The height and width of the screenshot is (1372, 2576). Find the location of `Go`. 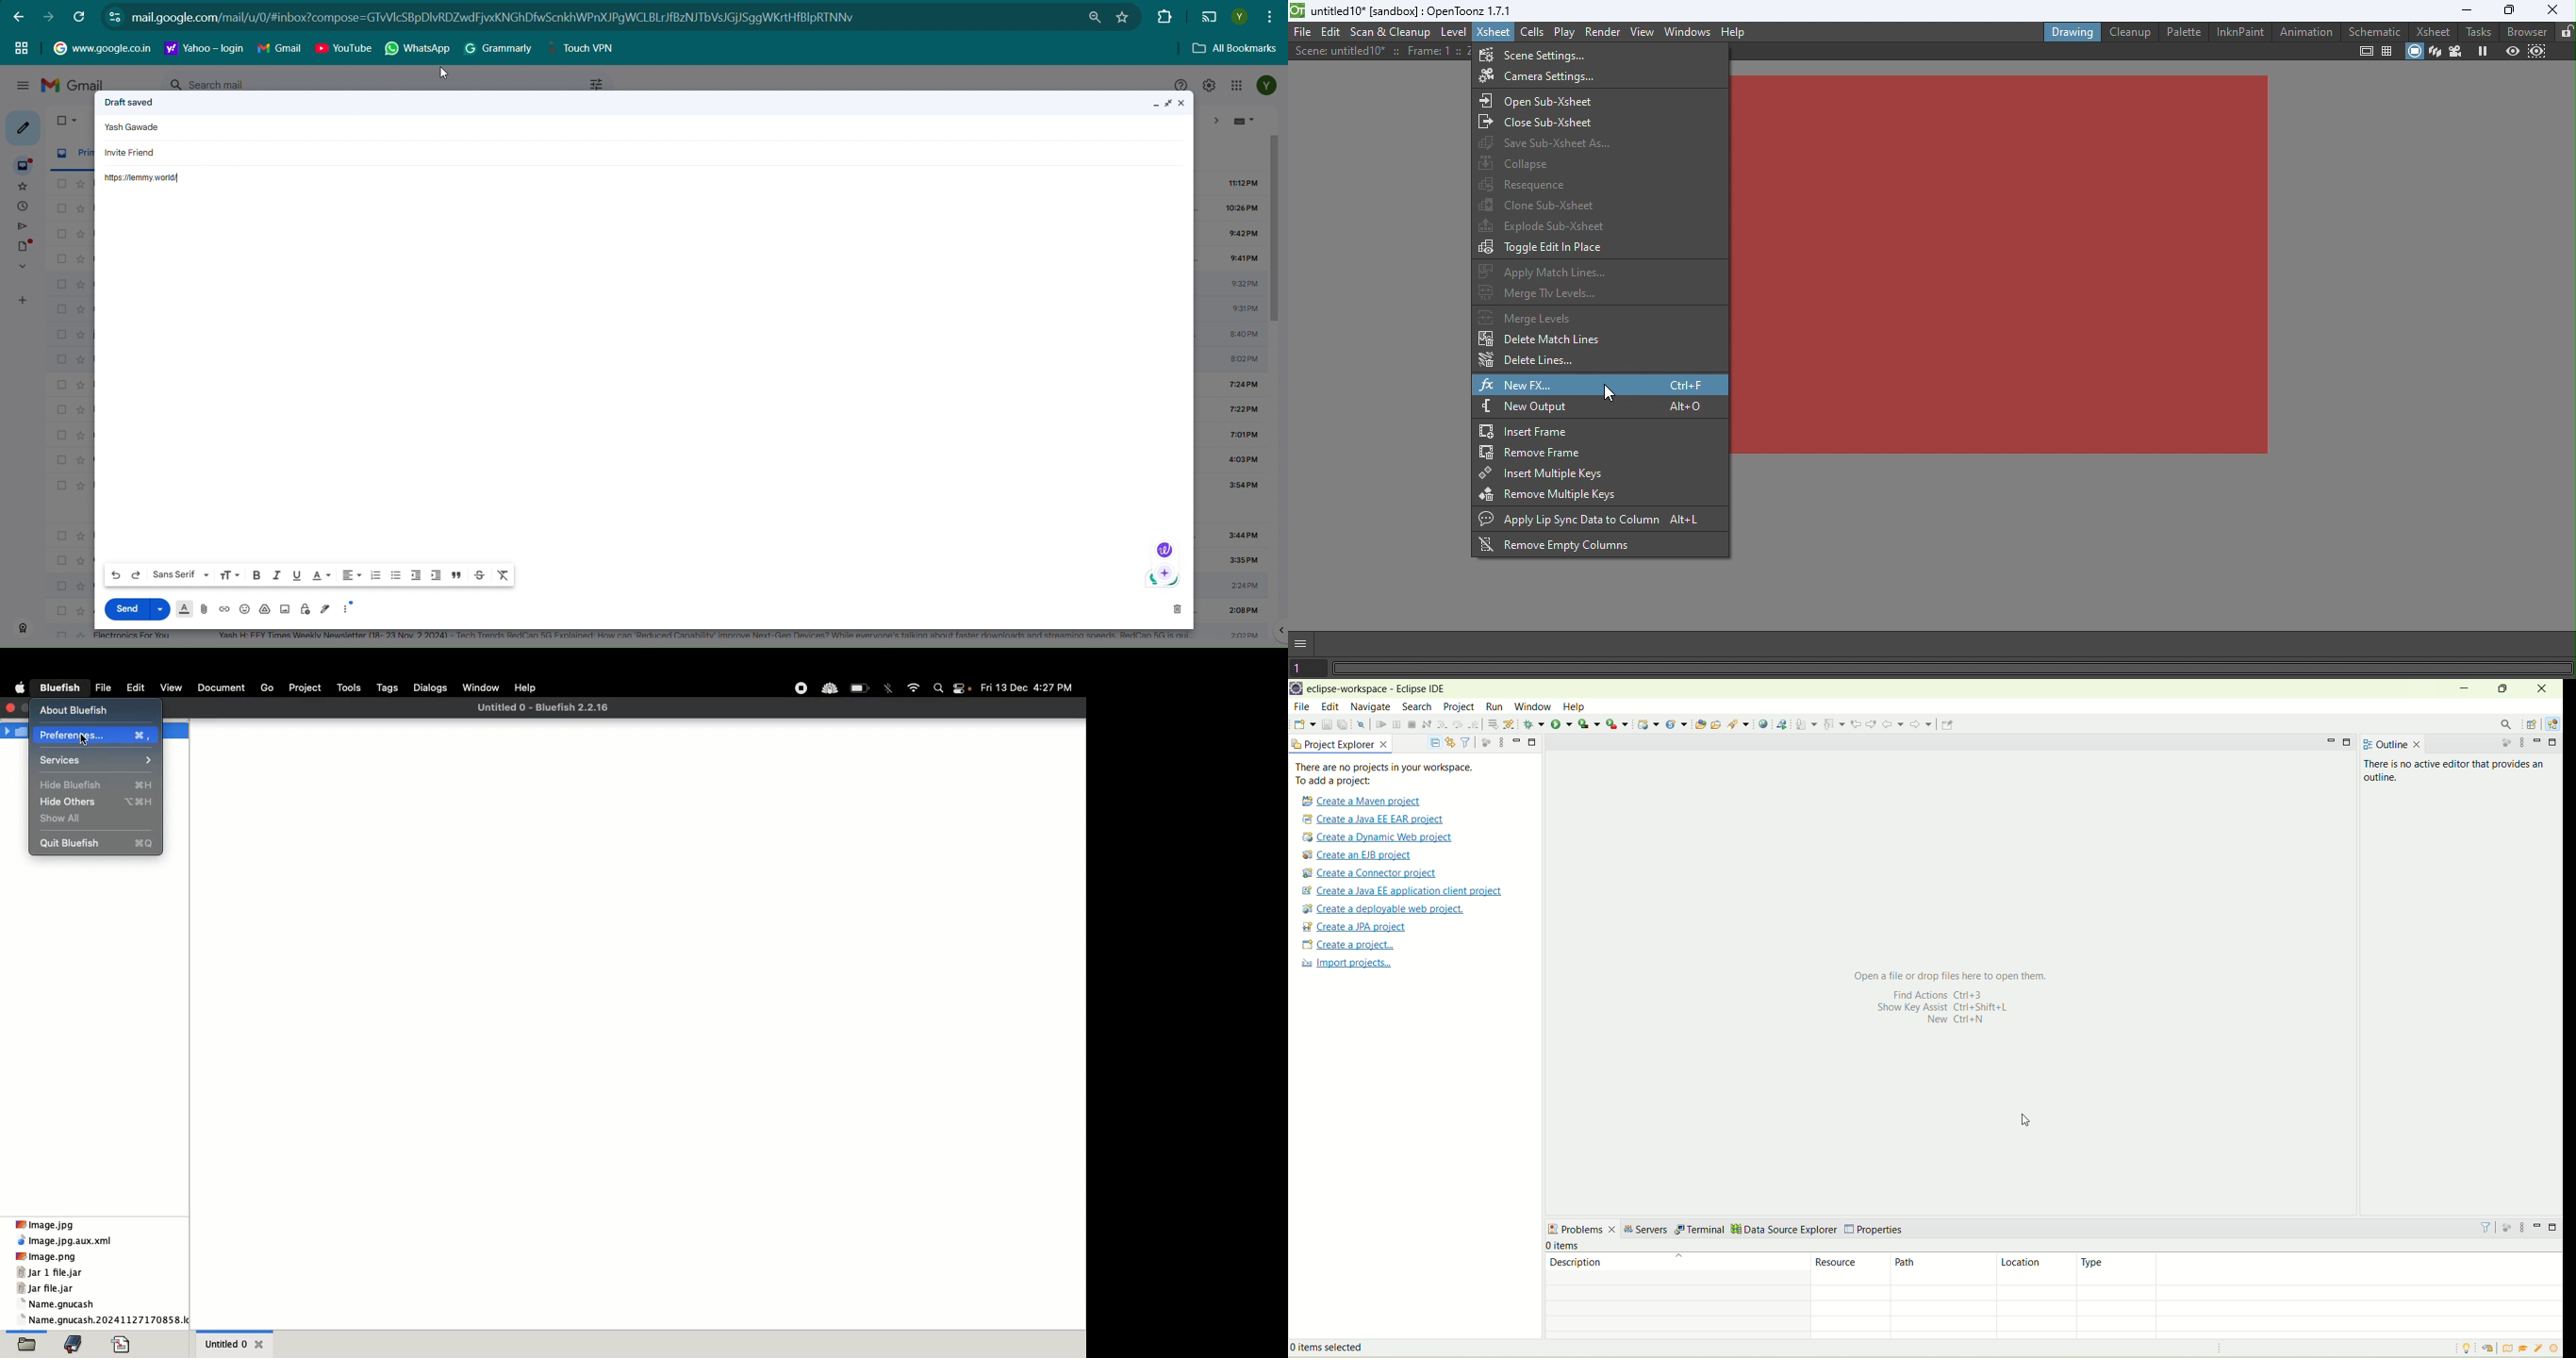

Go is located at coordinates (268, 688).